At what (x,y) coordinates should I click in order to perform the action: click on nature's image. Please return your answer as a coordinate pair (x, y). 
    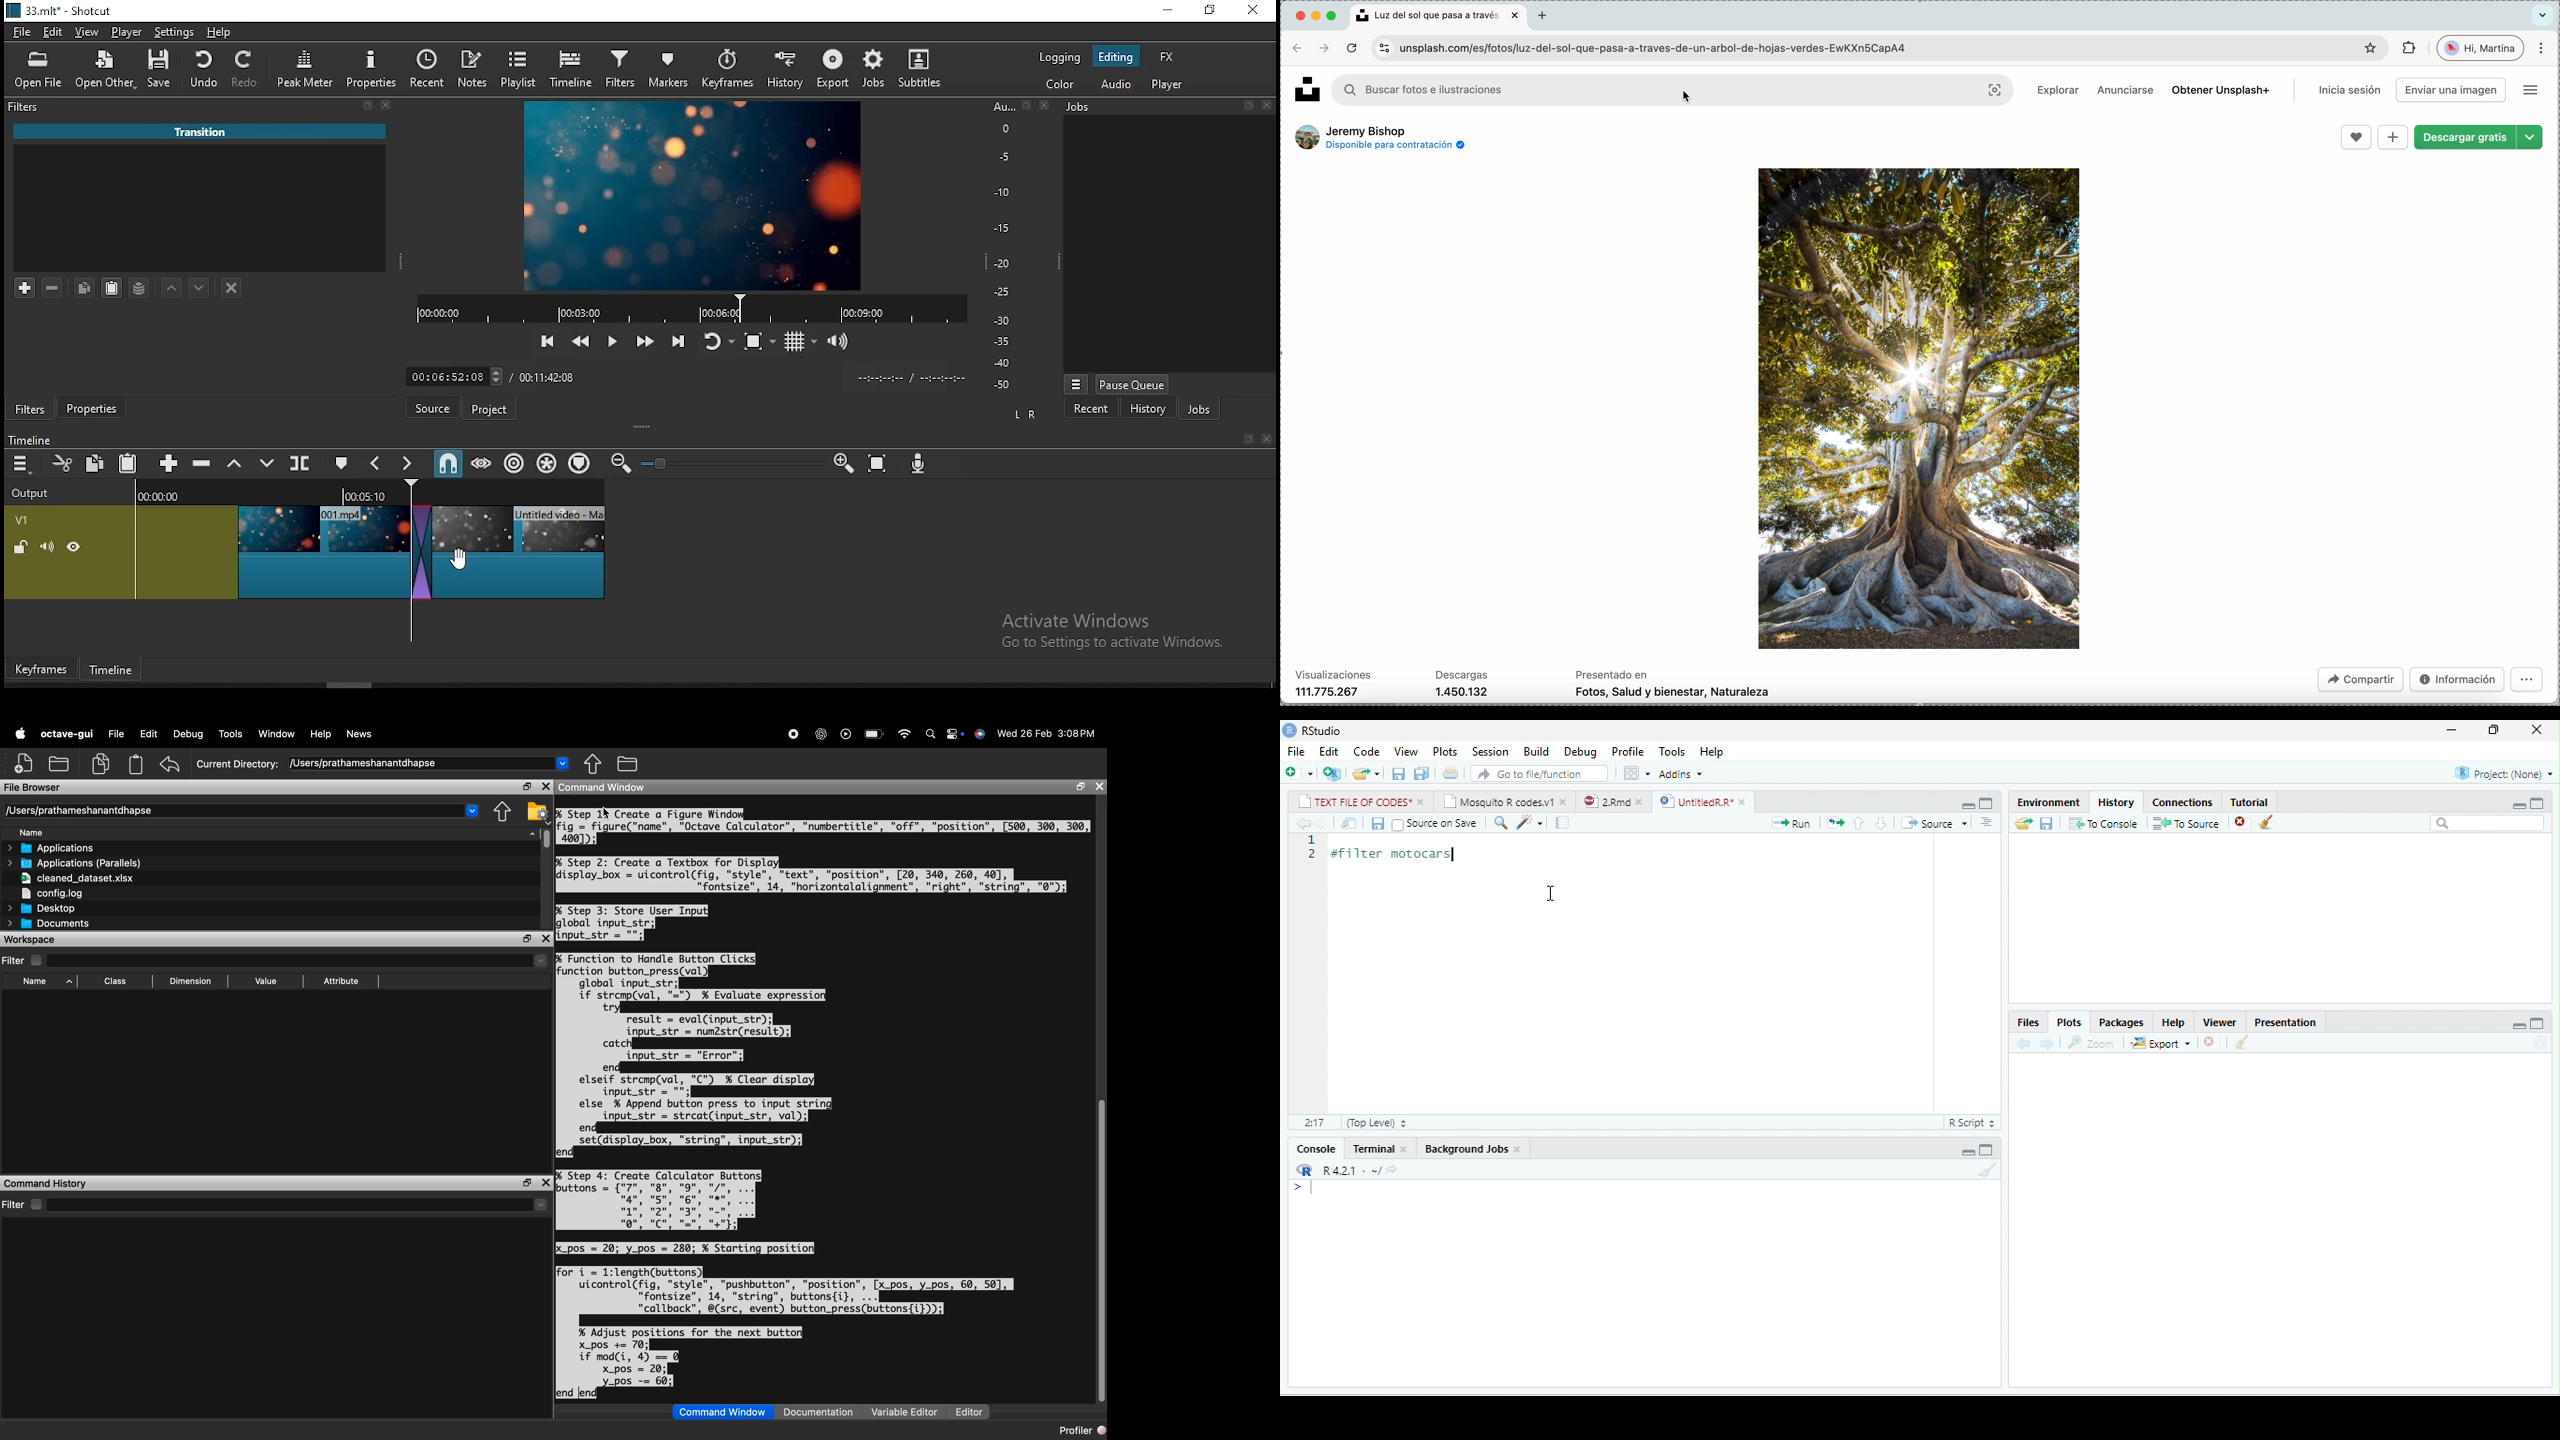
    Looking at the image, I should click on (1919, 407).